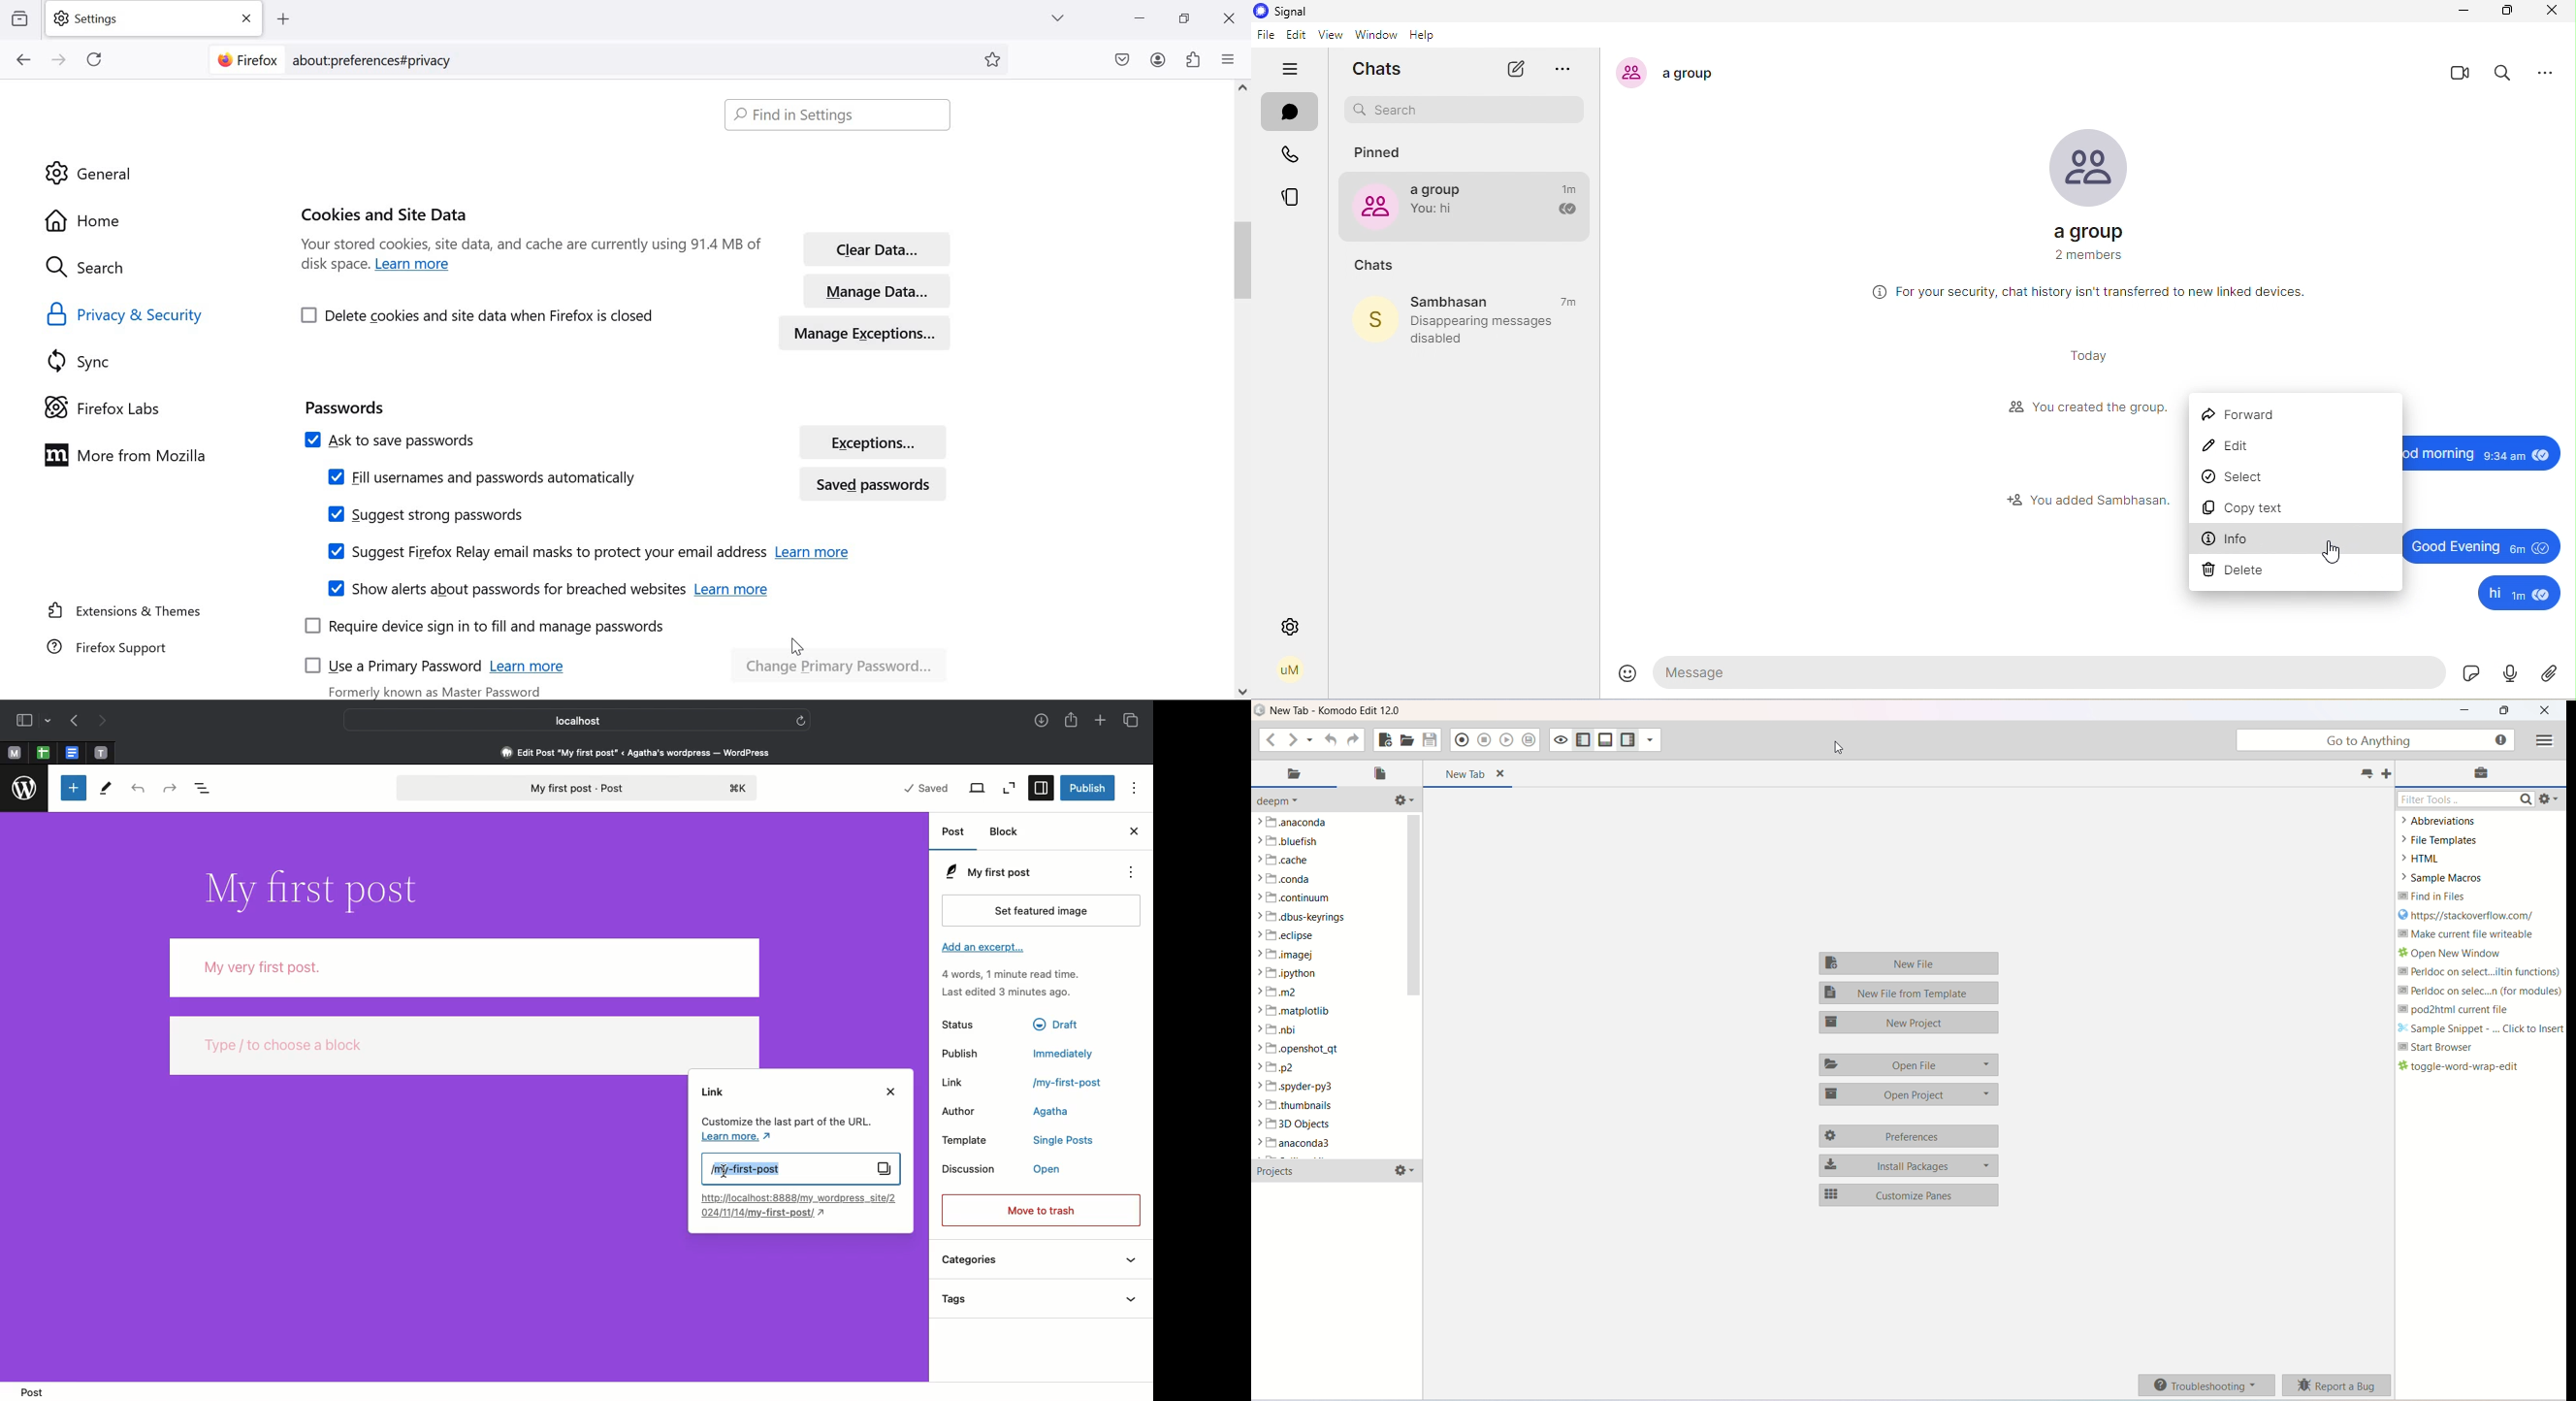  Describe the element at coordinates (93, 173) in the screenshot. I see `General` at that location.